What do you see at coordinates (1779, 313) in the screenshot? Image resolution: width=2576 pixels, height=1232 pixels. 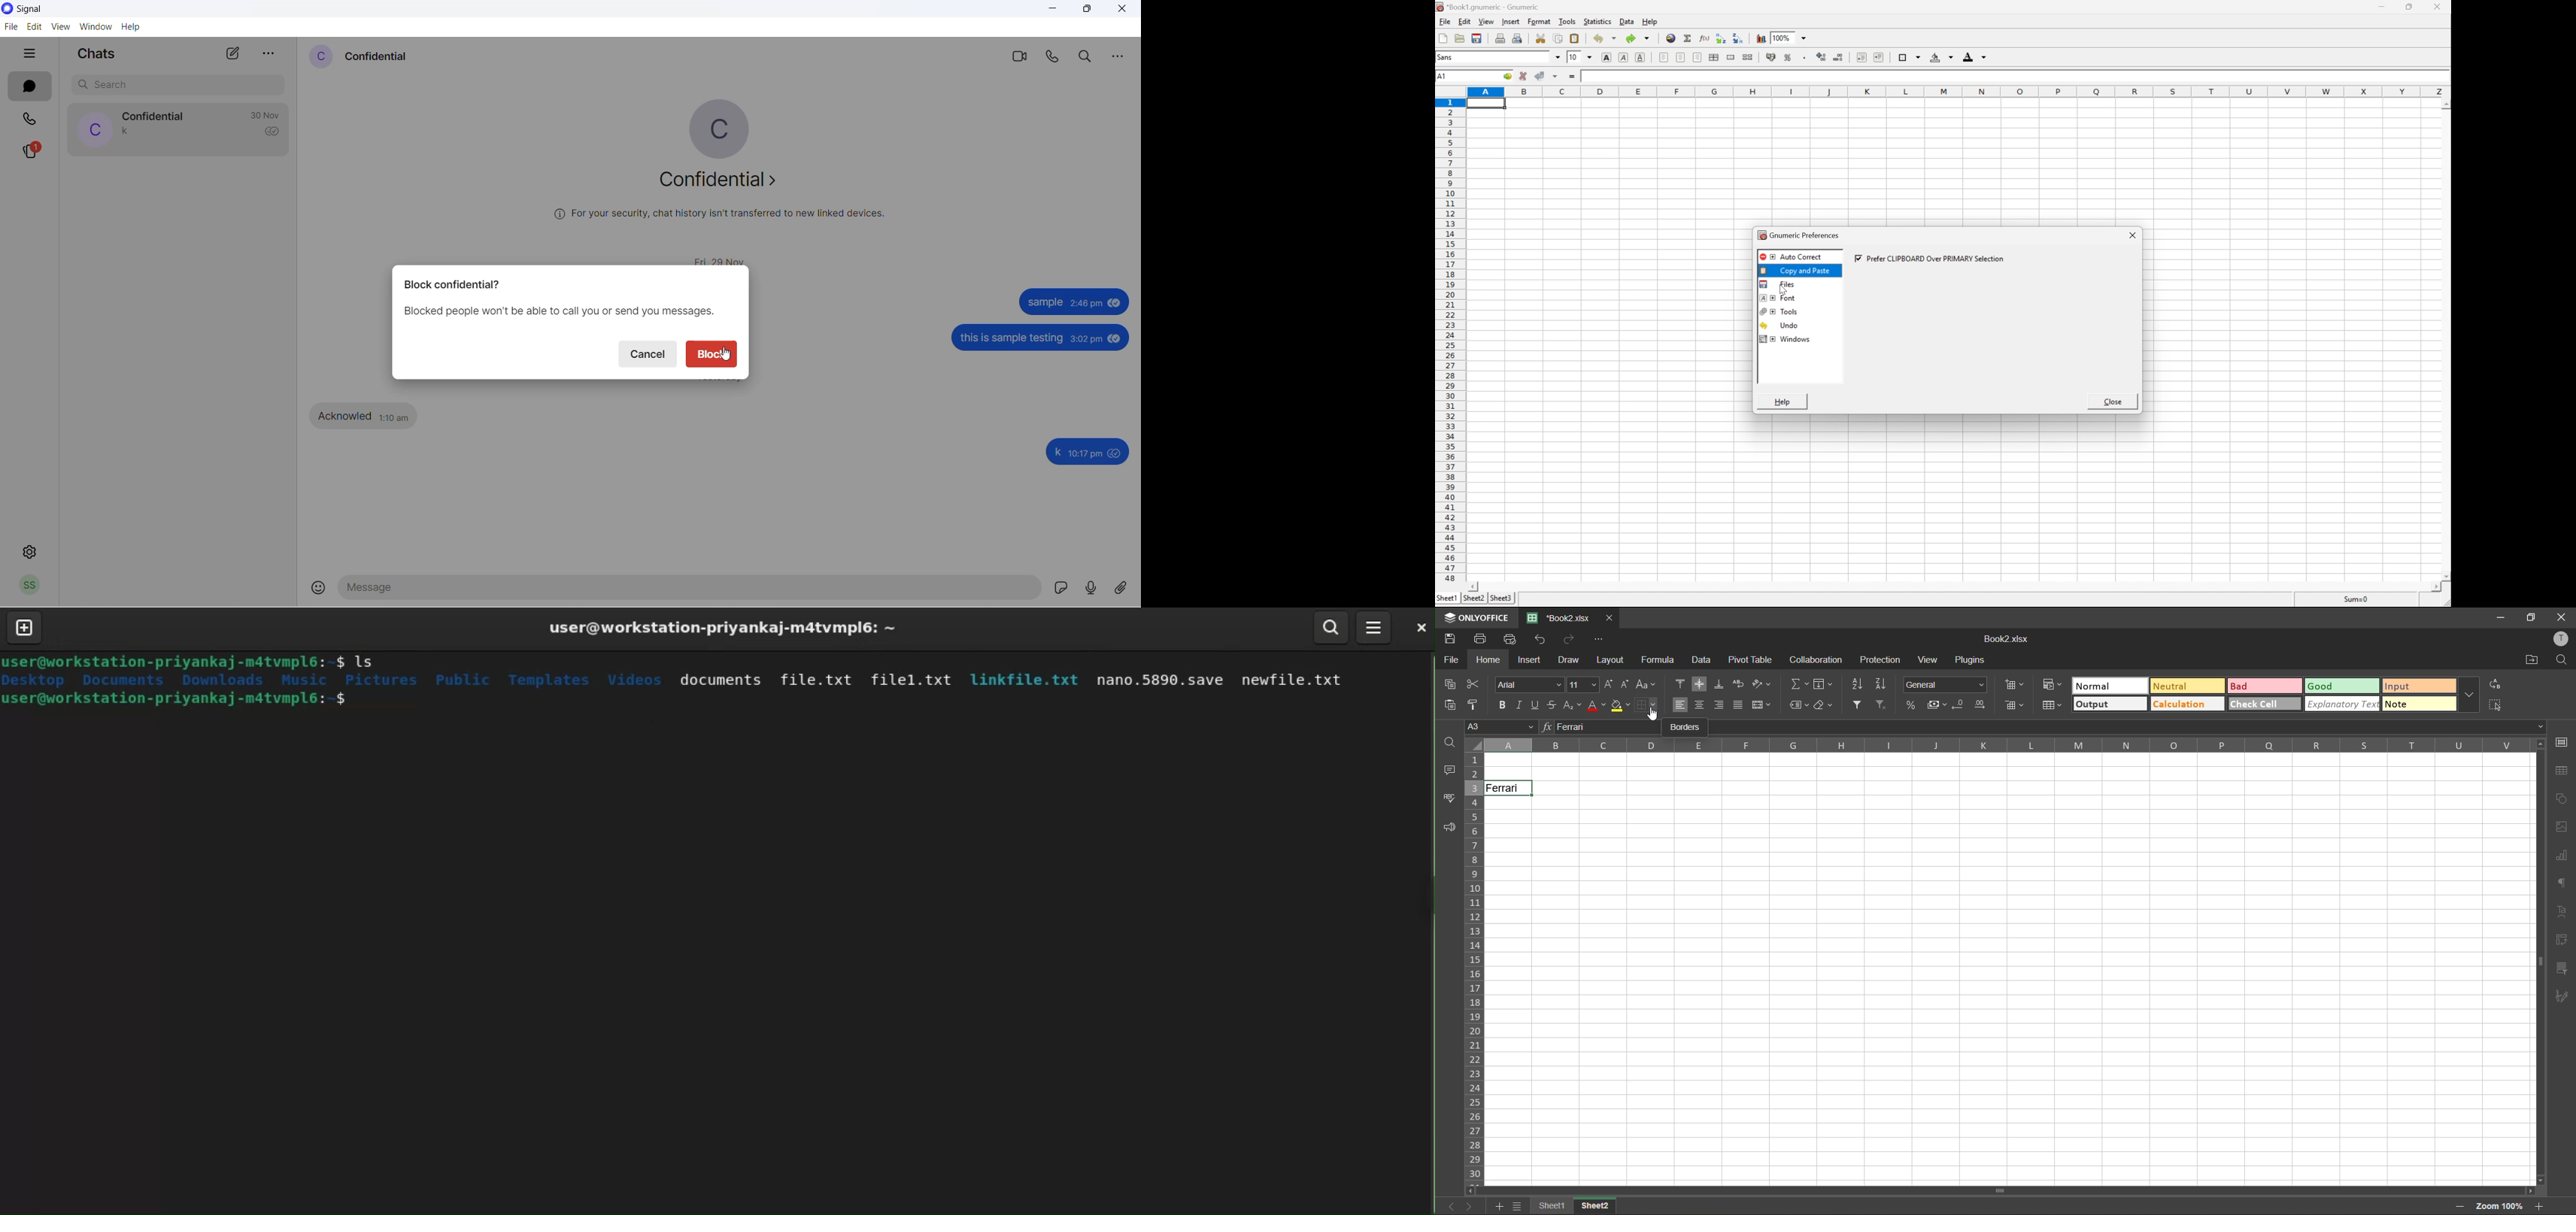 I see `tools` at bounding box center [1779, 313].